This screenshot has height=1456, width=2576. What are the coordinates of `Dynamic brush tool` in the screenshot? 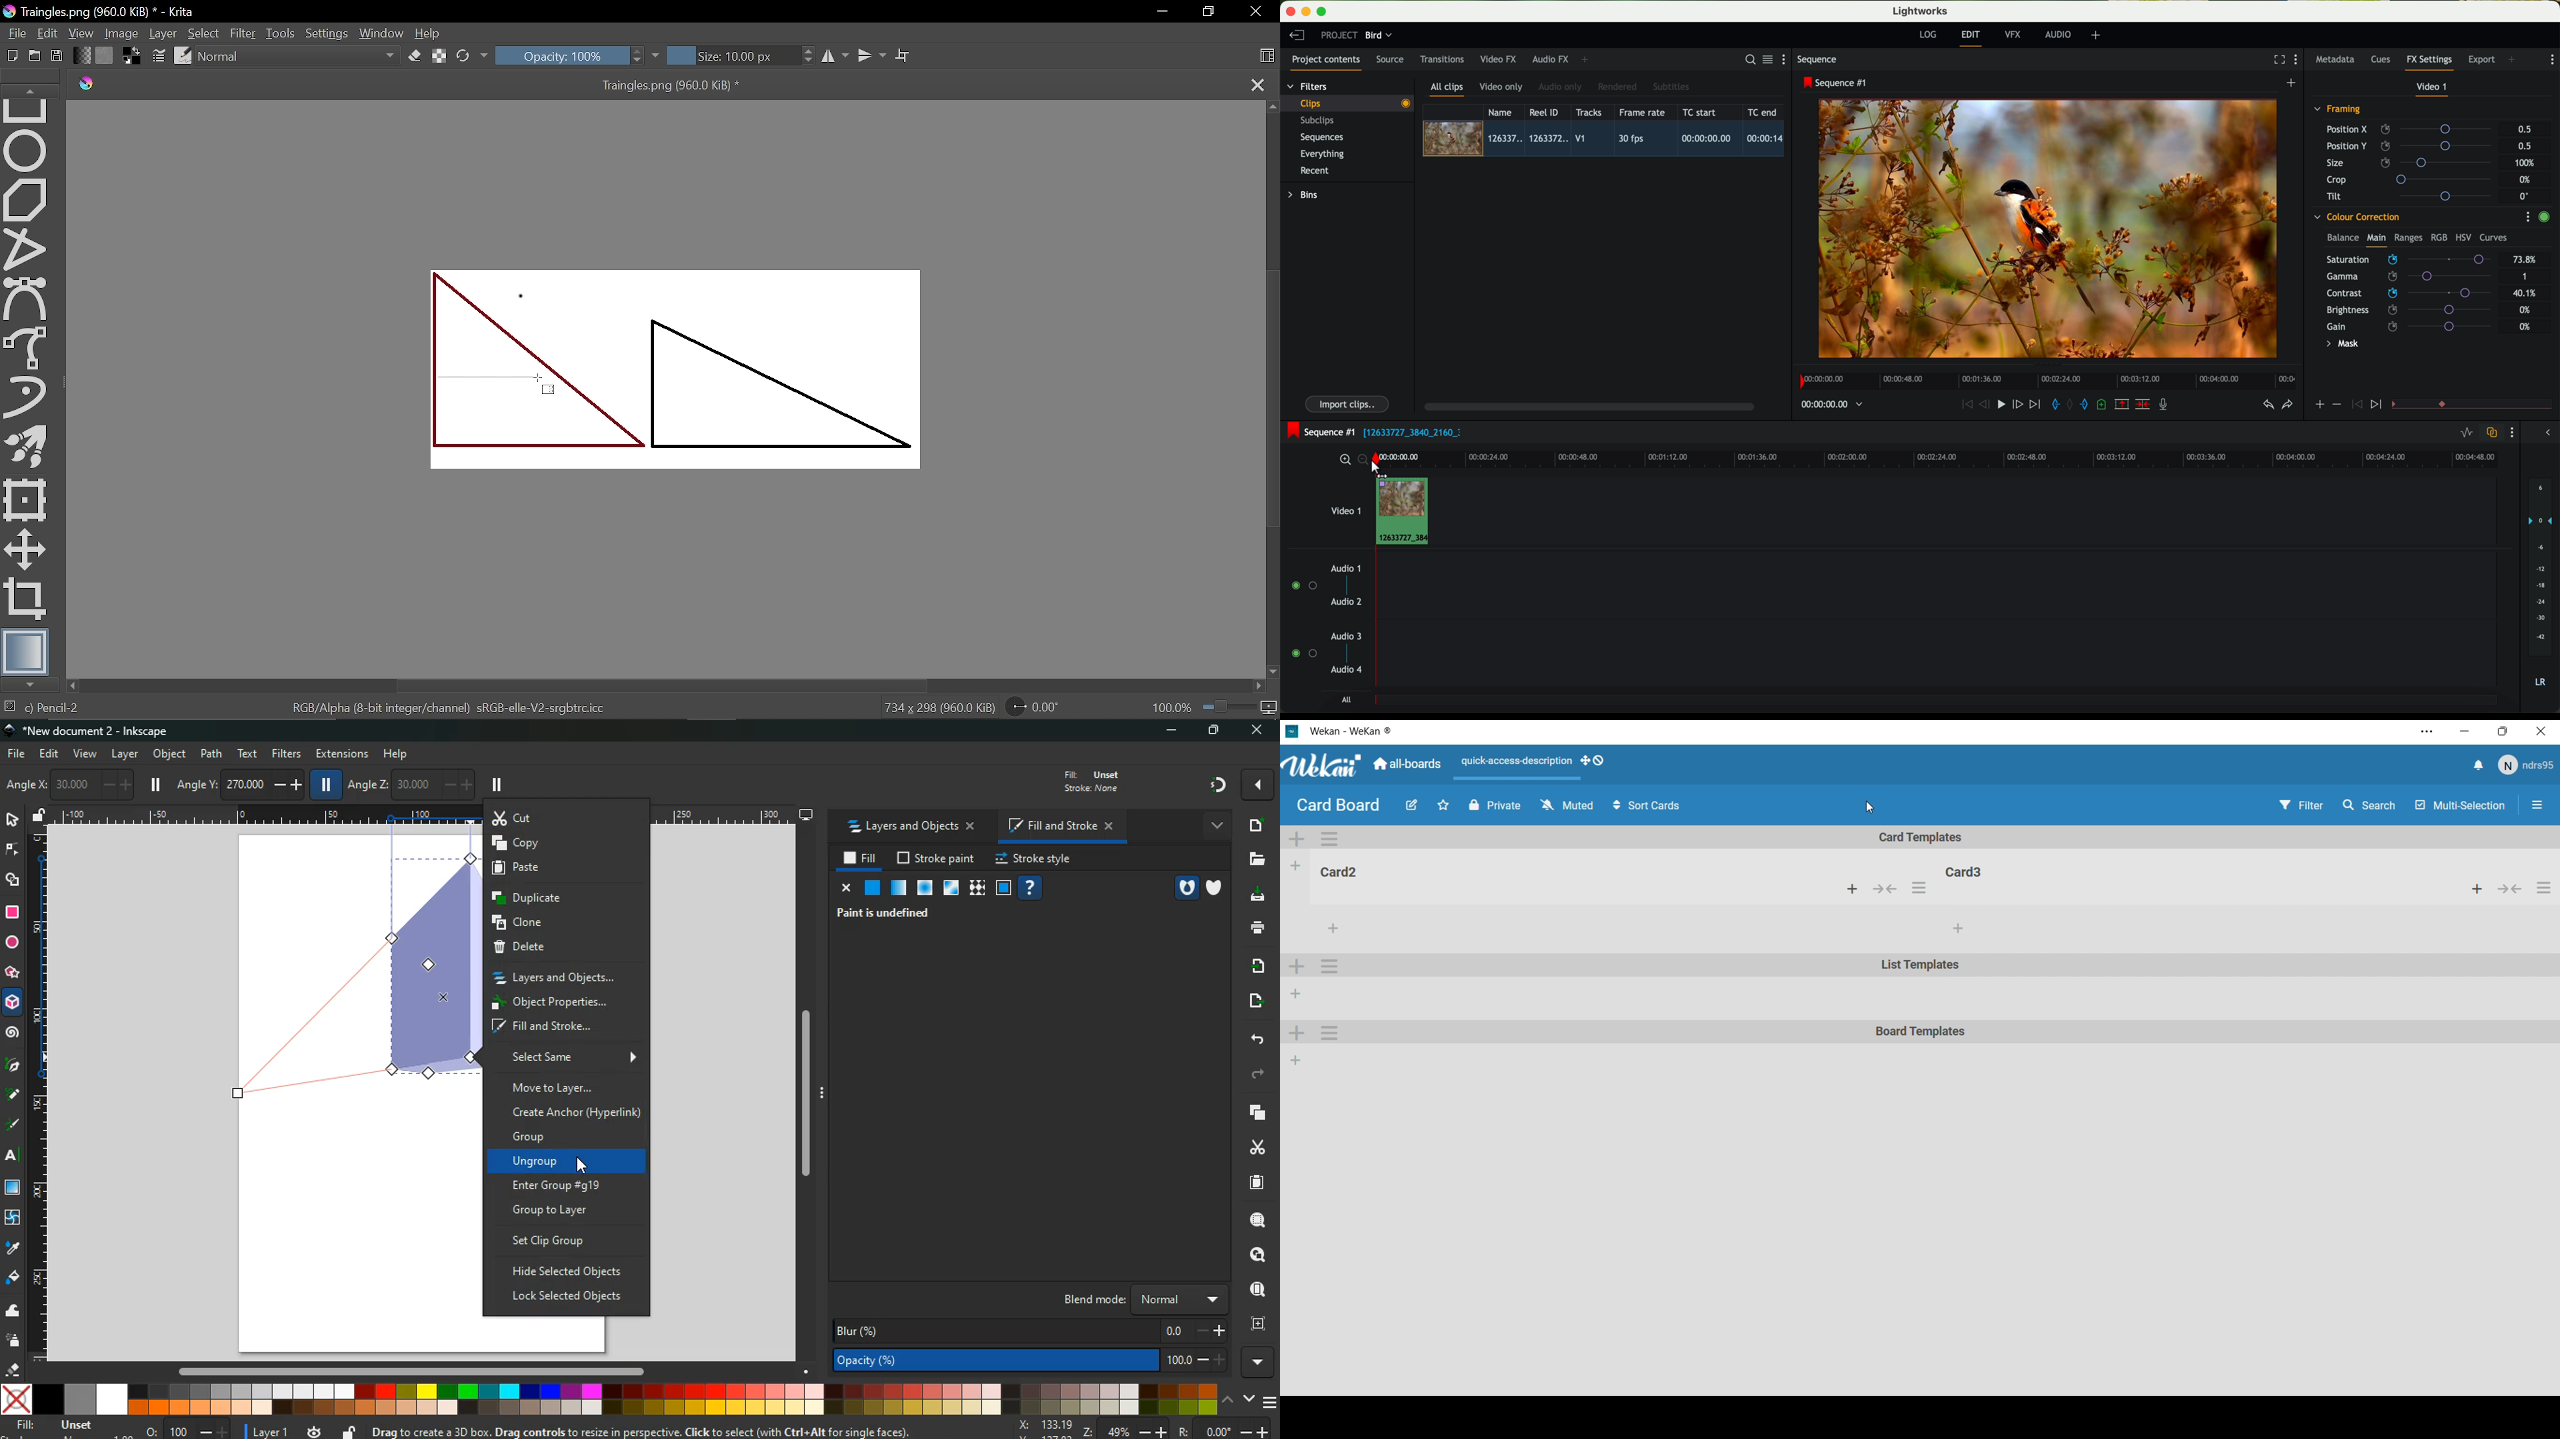 It's located at (26, 397).